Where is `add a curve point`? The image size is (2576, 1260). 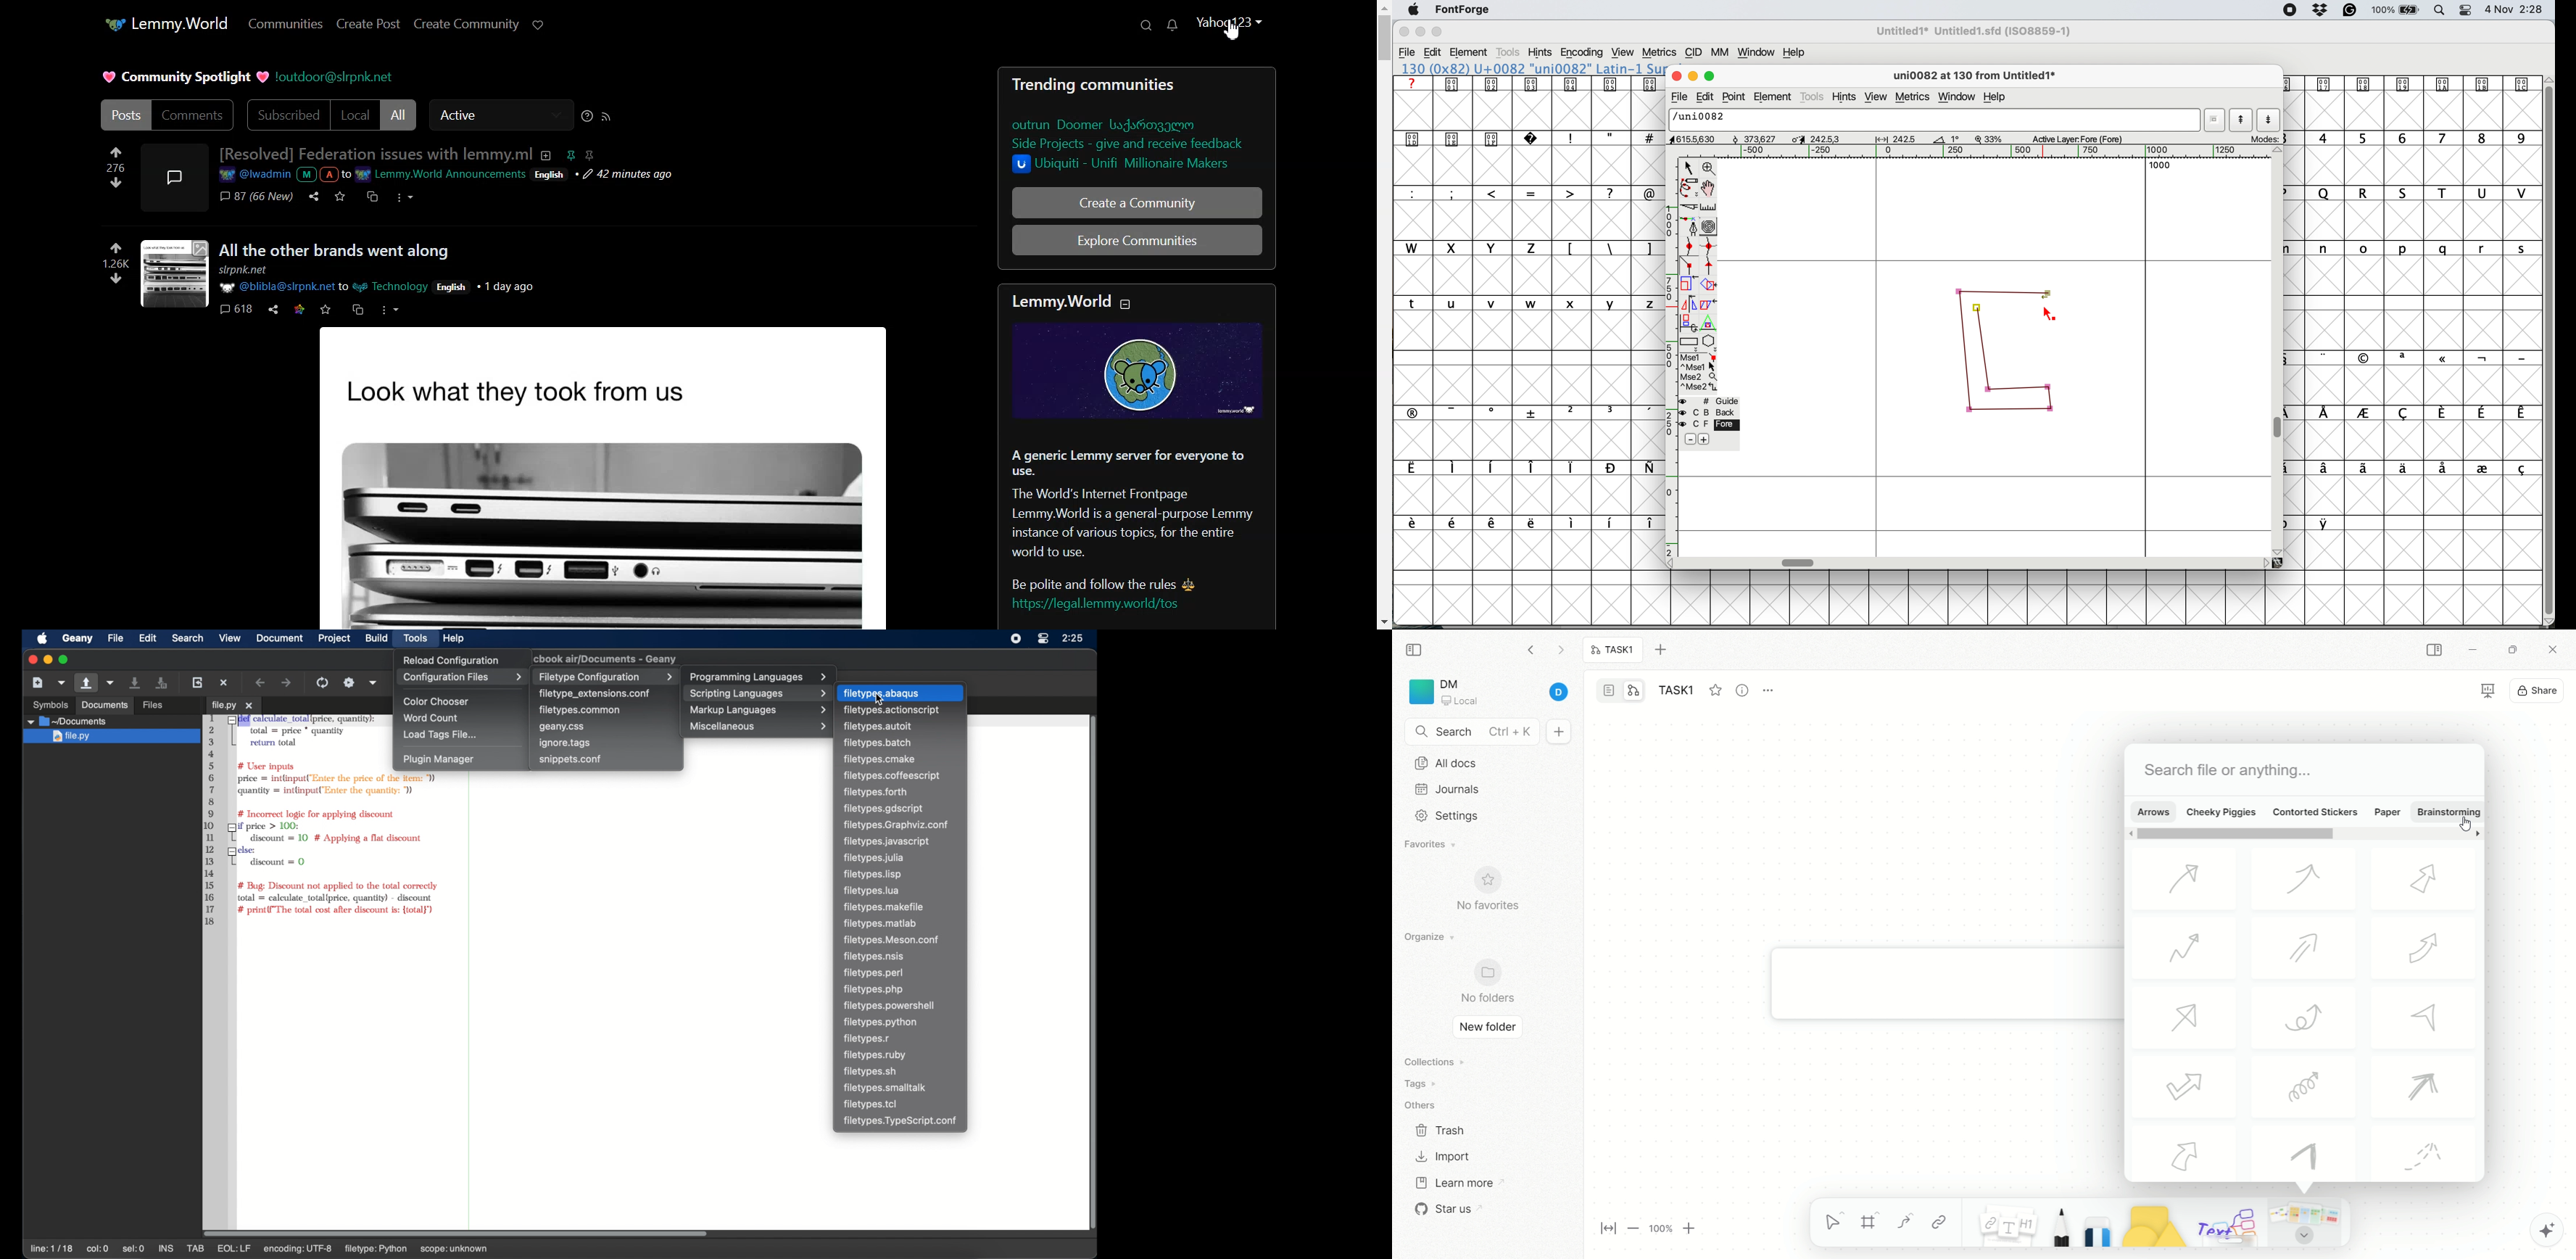 add a curve point is located at coordinates (1689, 246).